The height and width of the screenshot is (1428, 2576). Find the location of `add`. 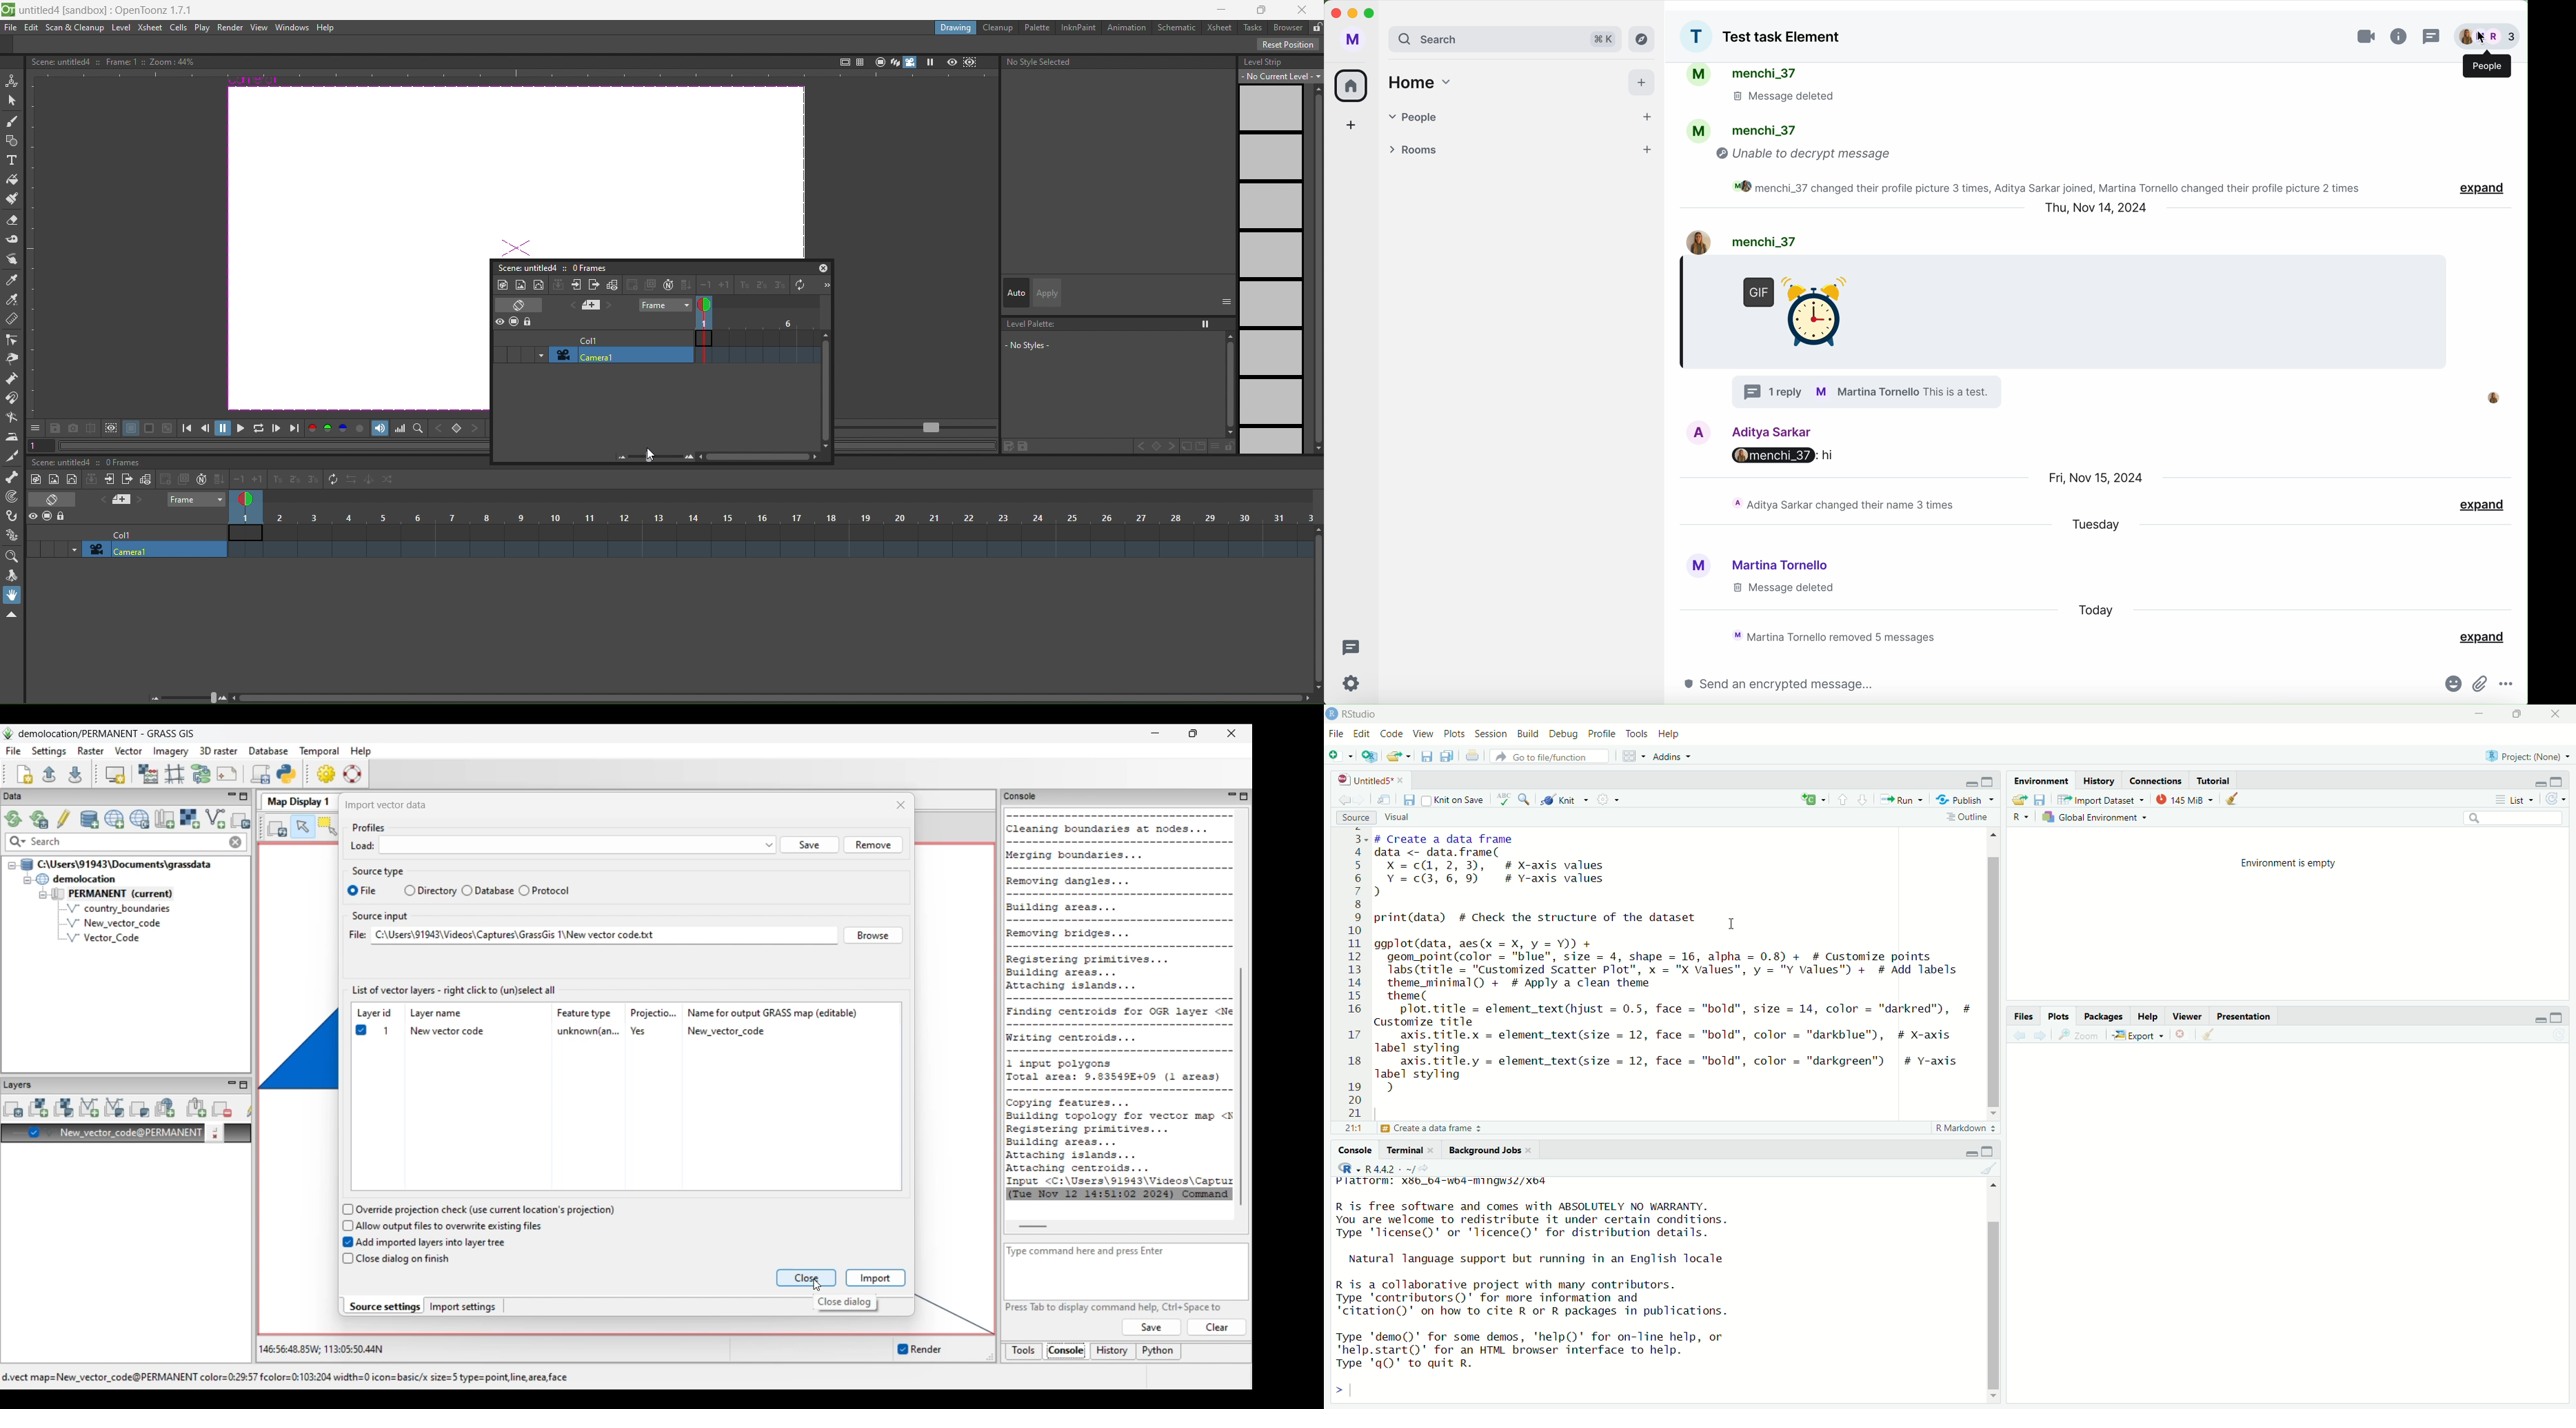

add is located at coordinates (1641, 83).